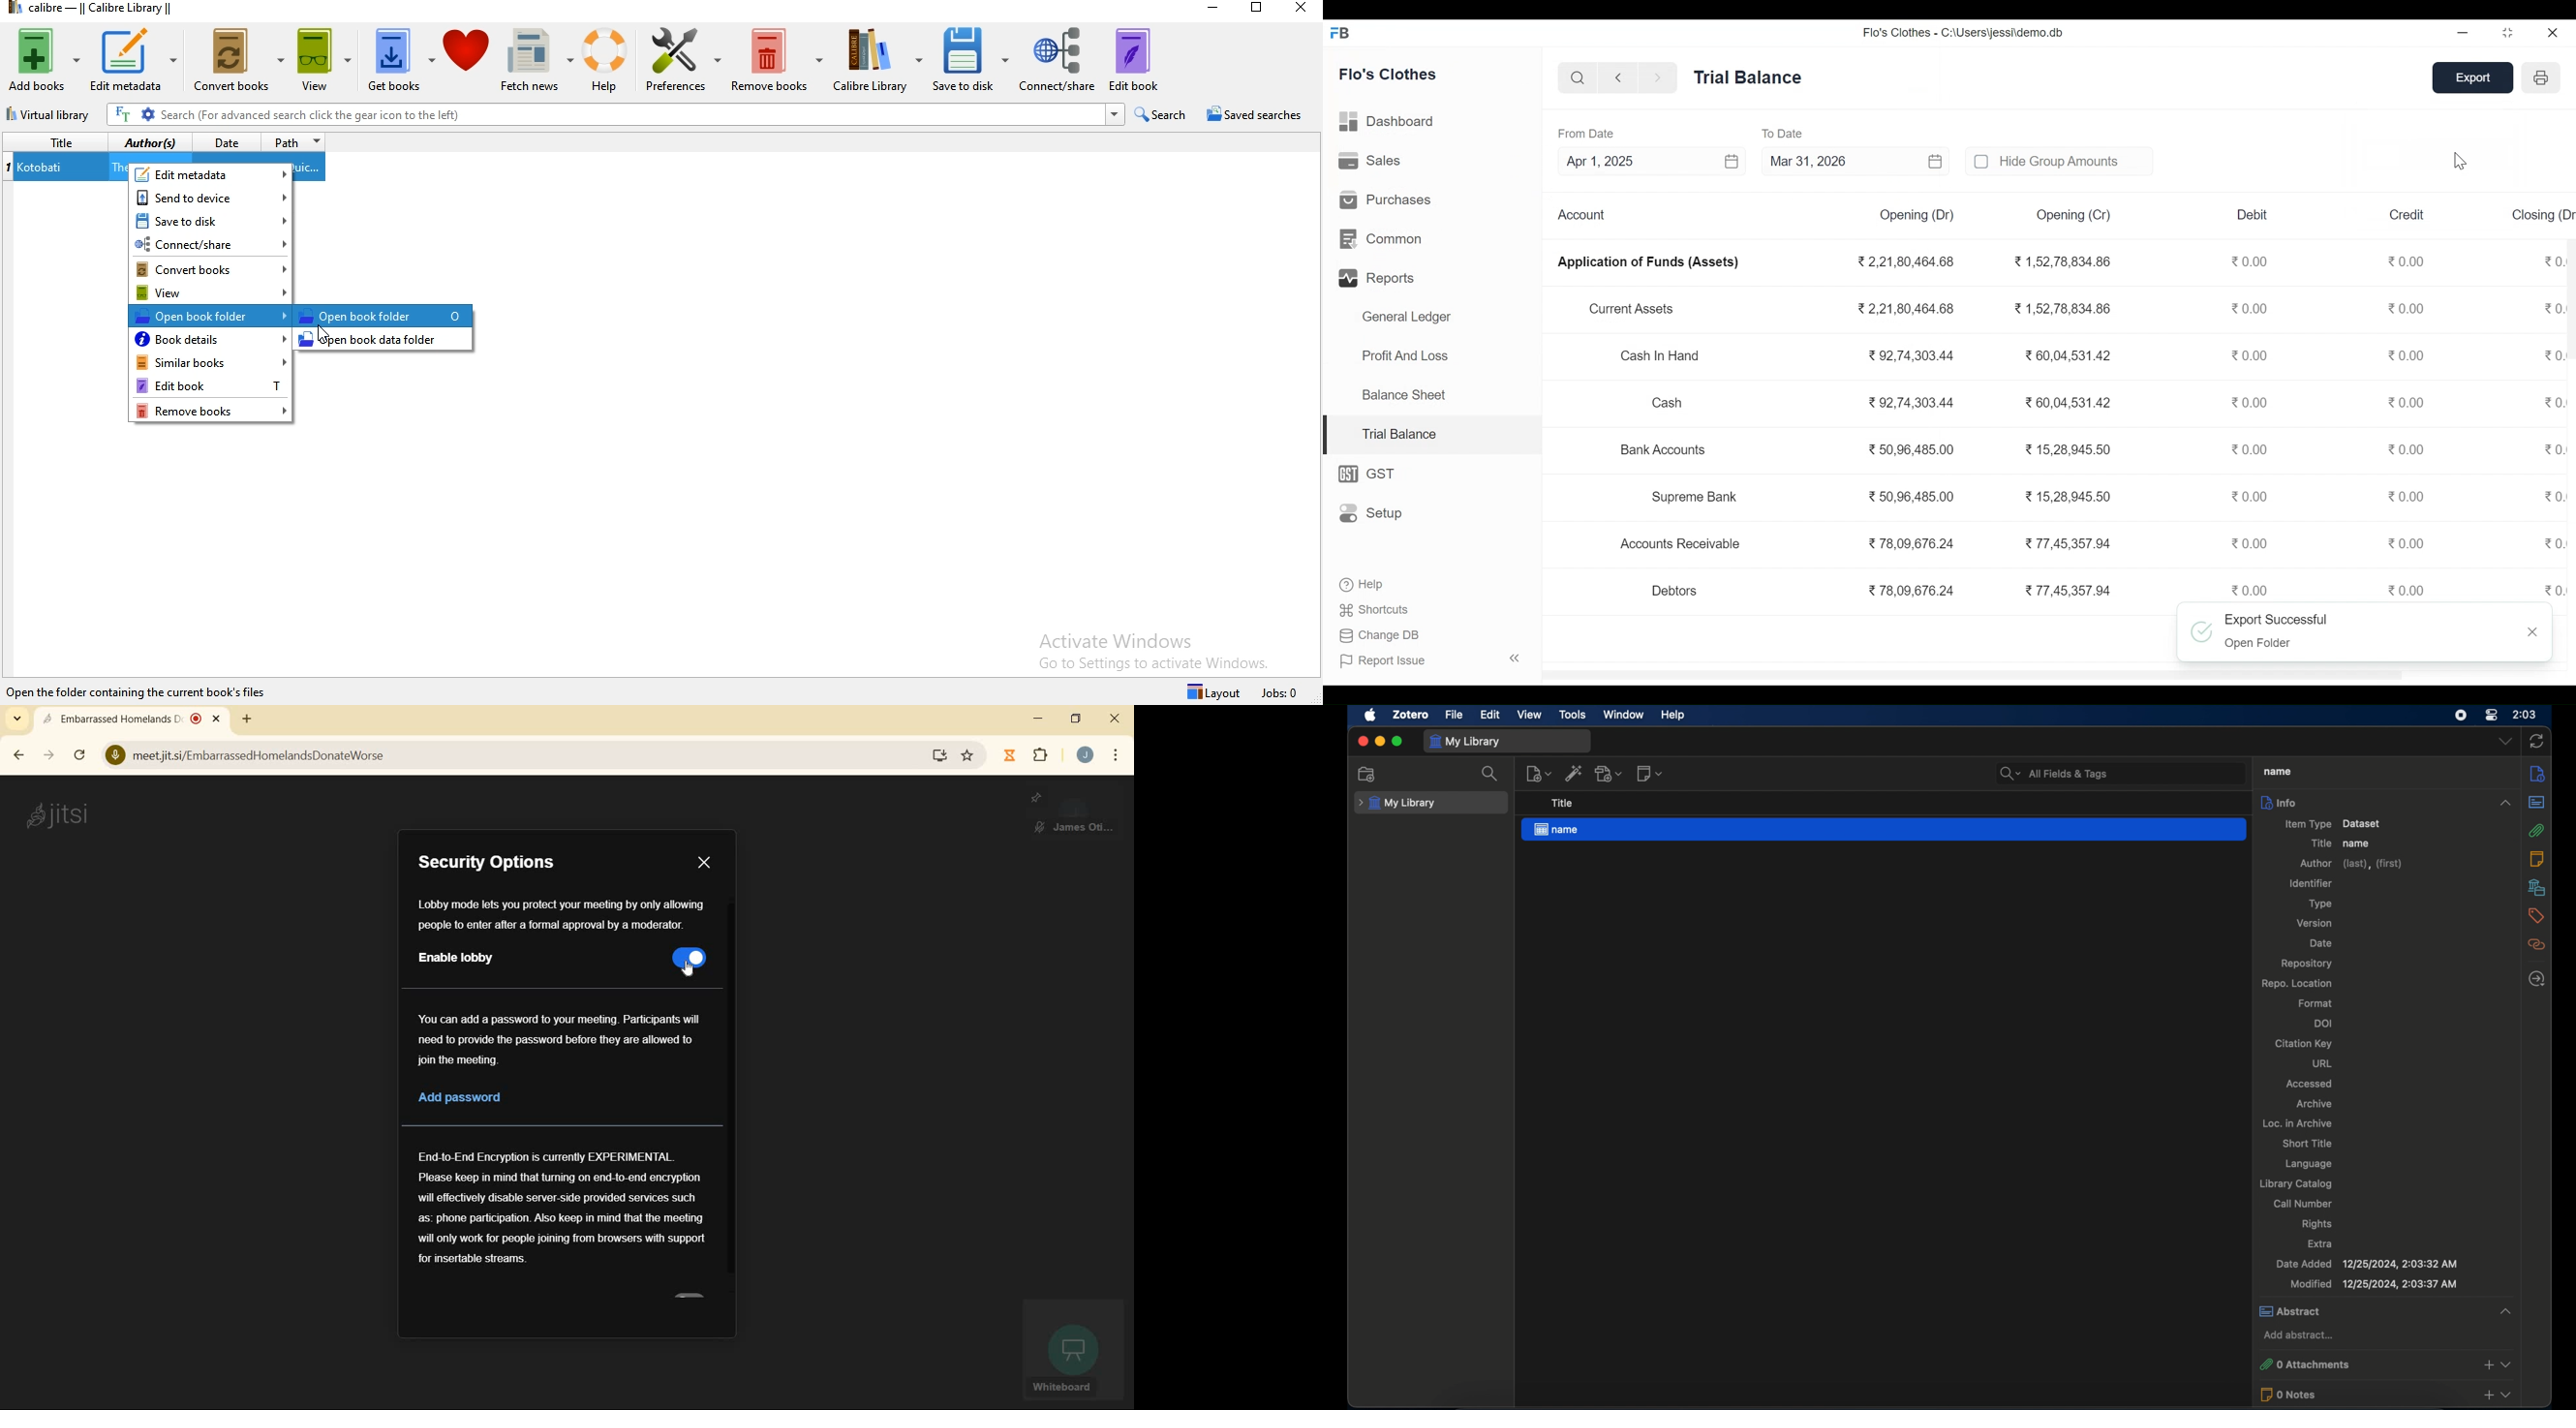 The image size is (2576, 1428). I want to click on notes, so click(2536, 858).